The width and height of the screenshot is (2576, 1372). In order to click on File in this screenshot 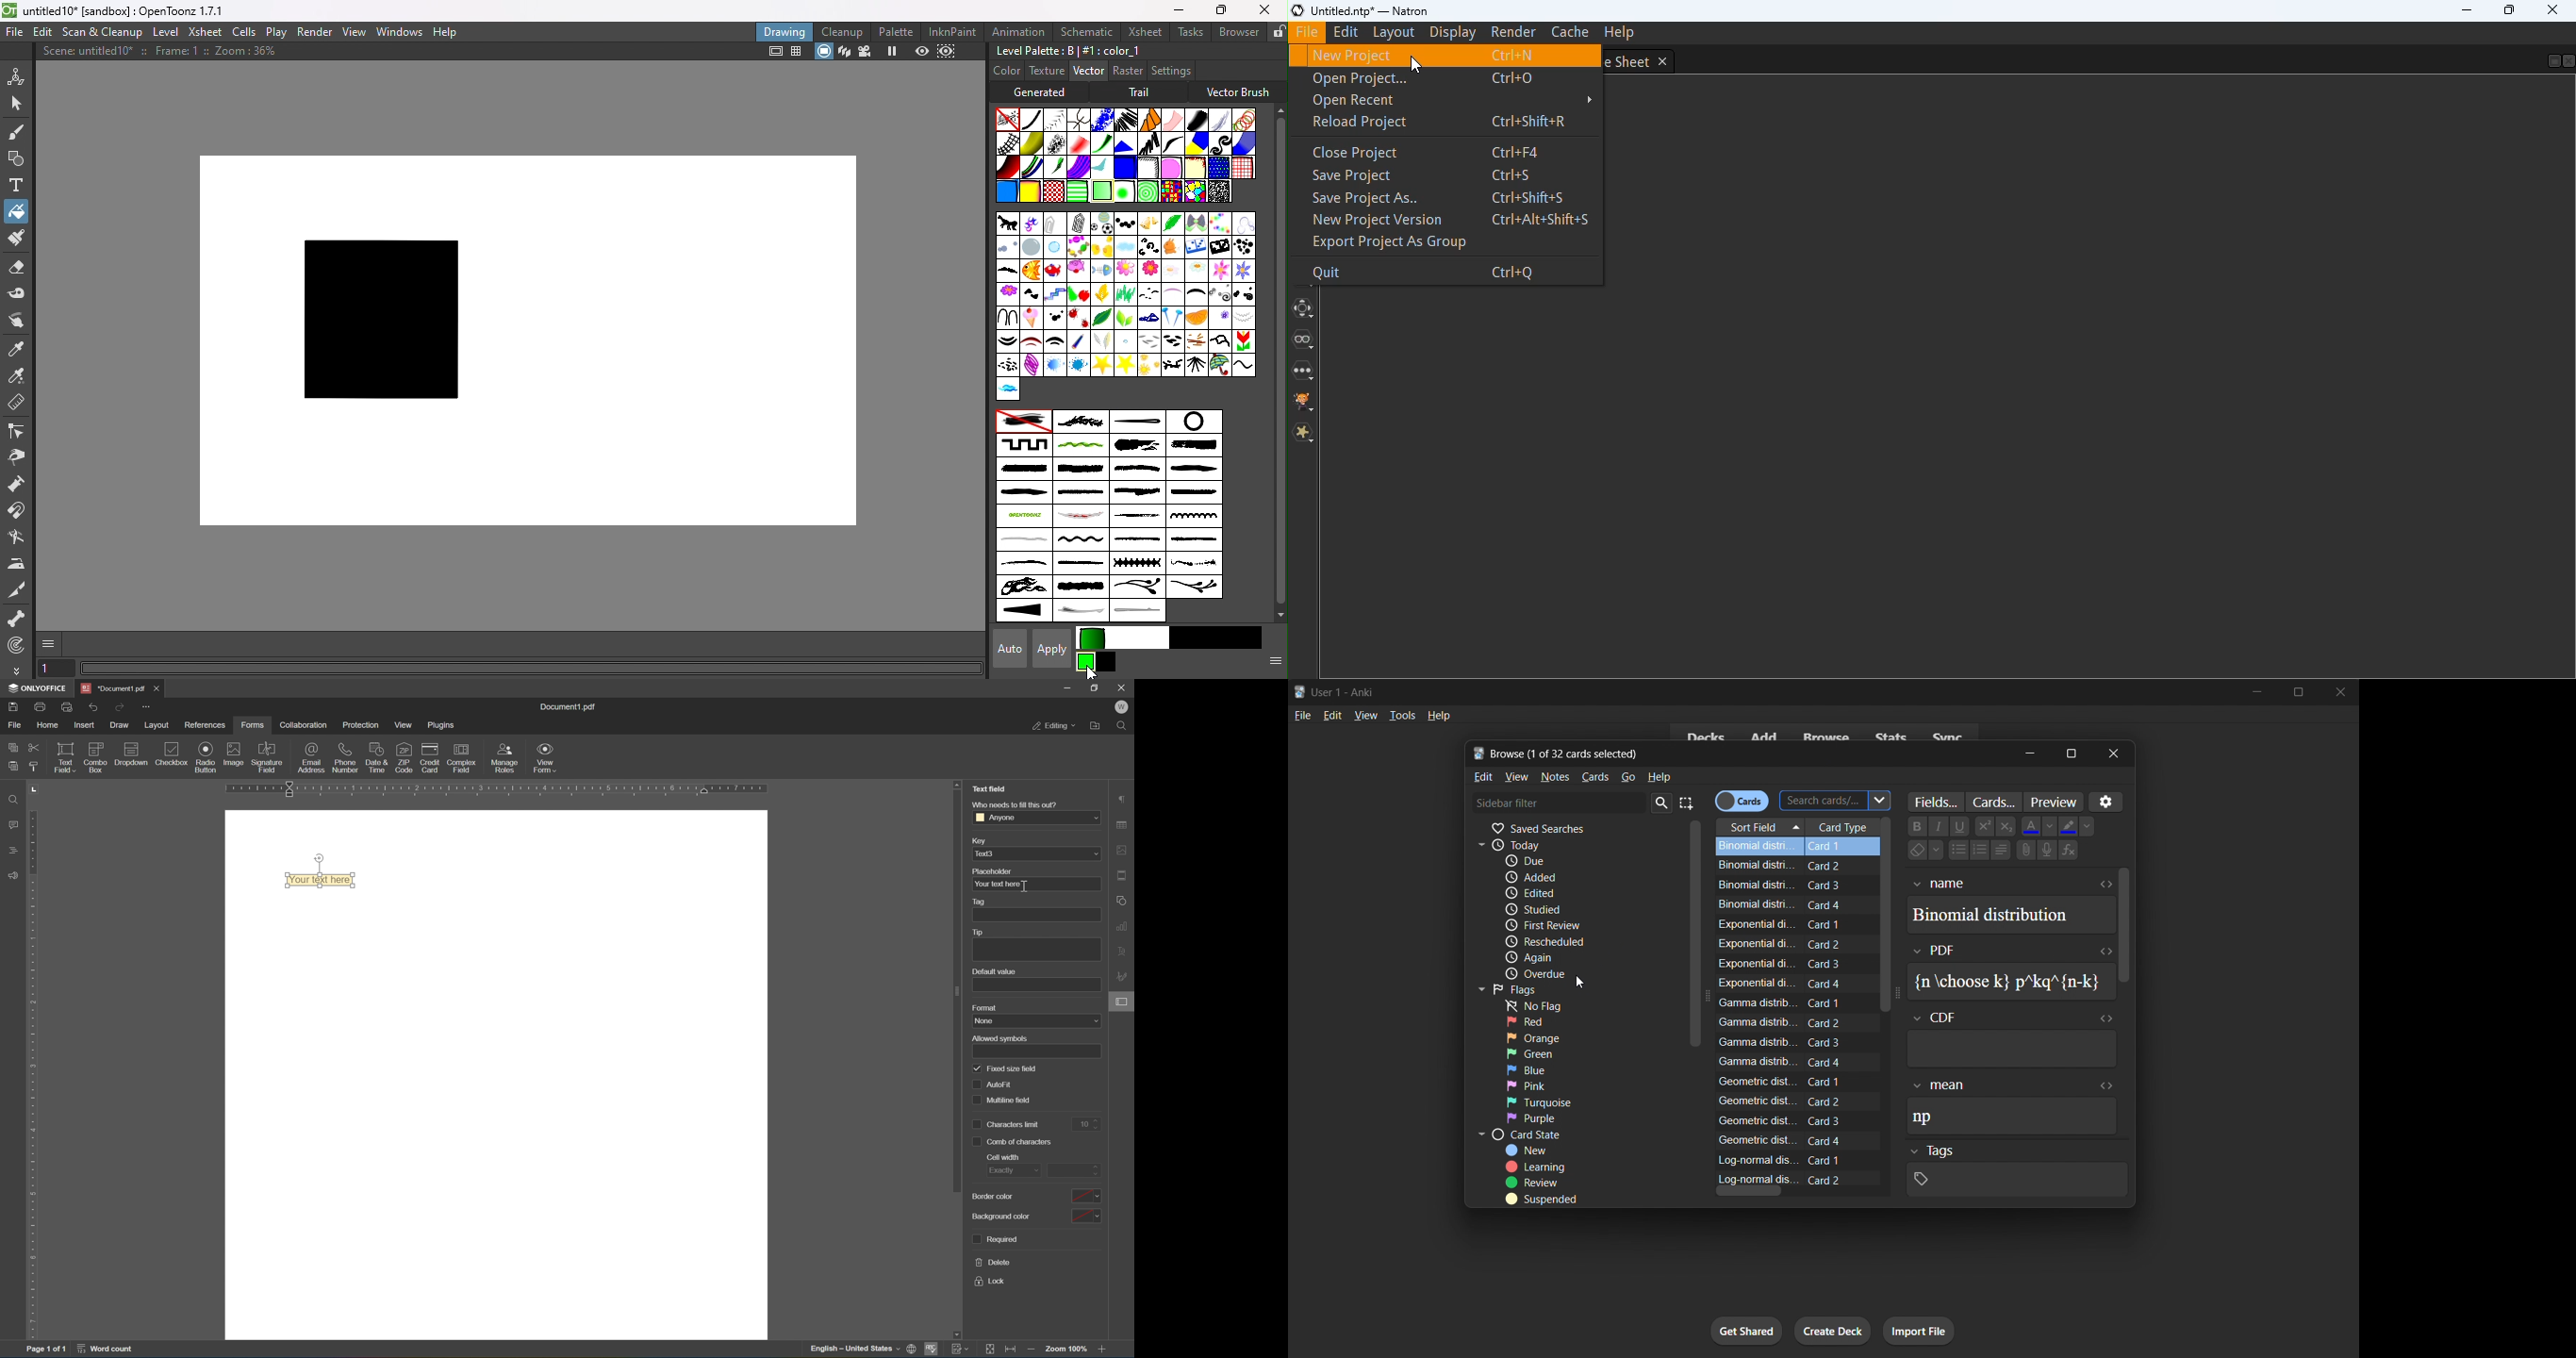, I will do `click(15, 33)`.